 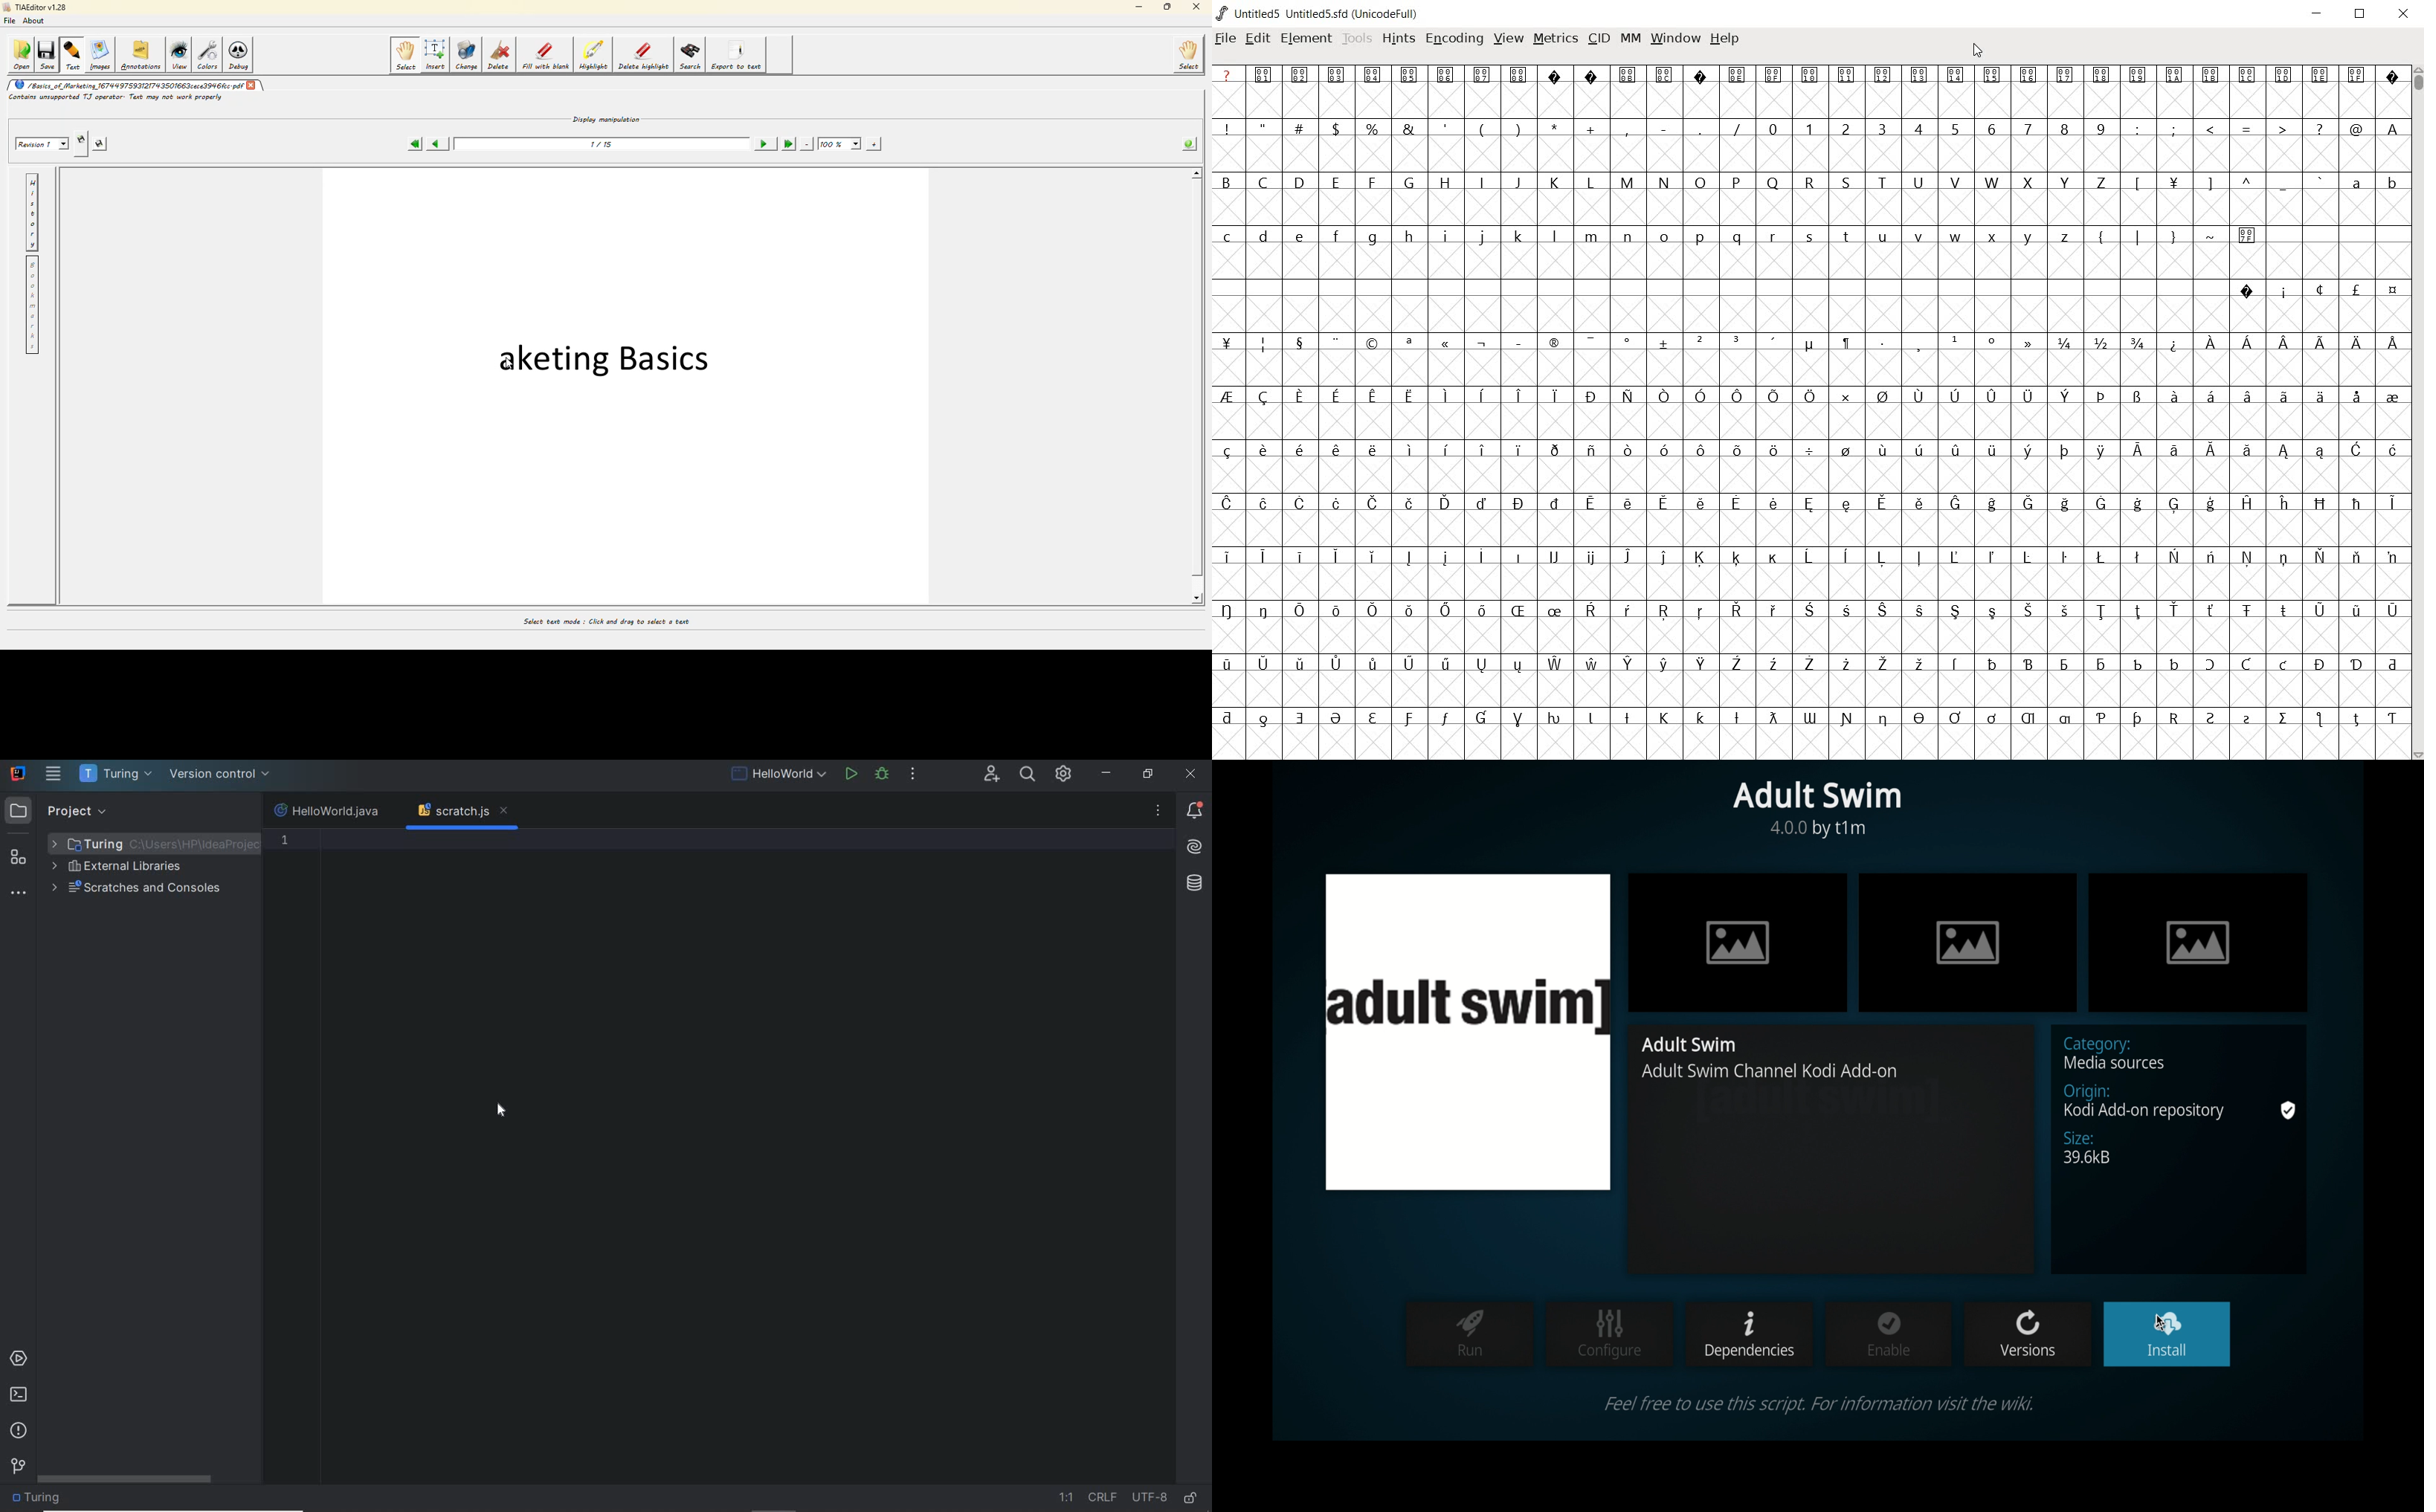 I want to click on Symbol, so click(x=1481, y=343).